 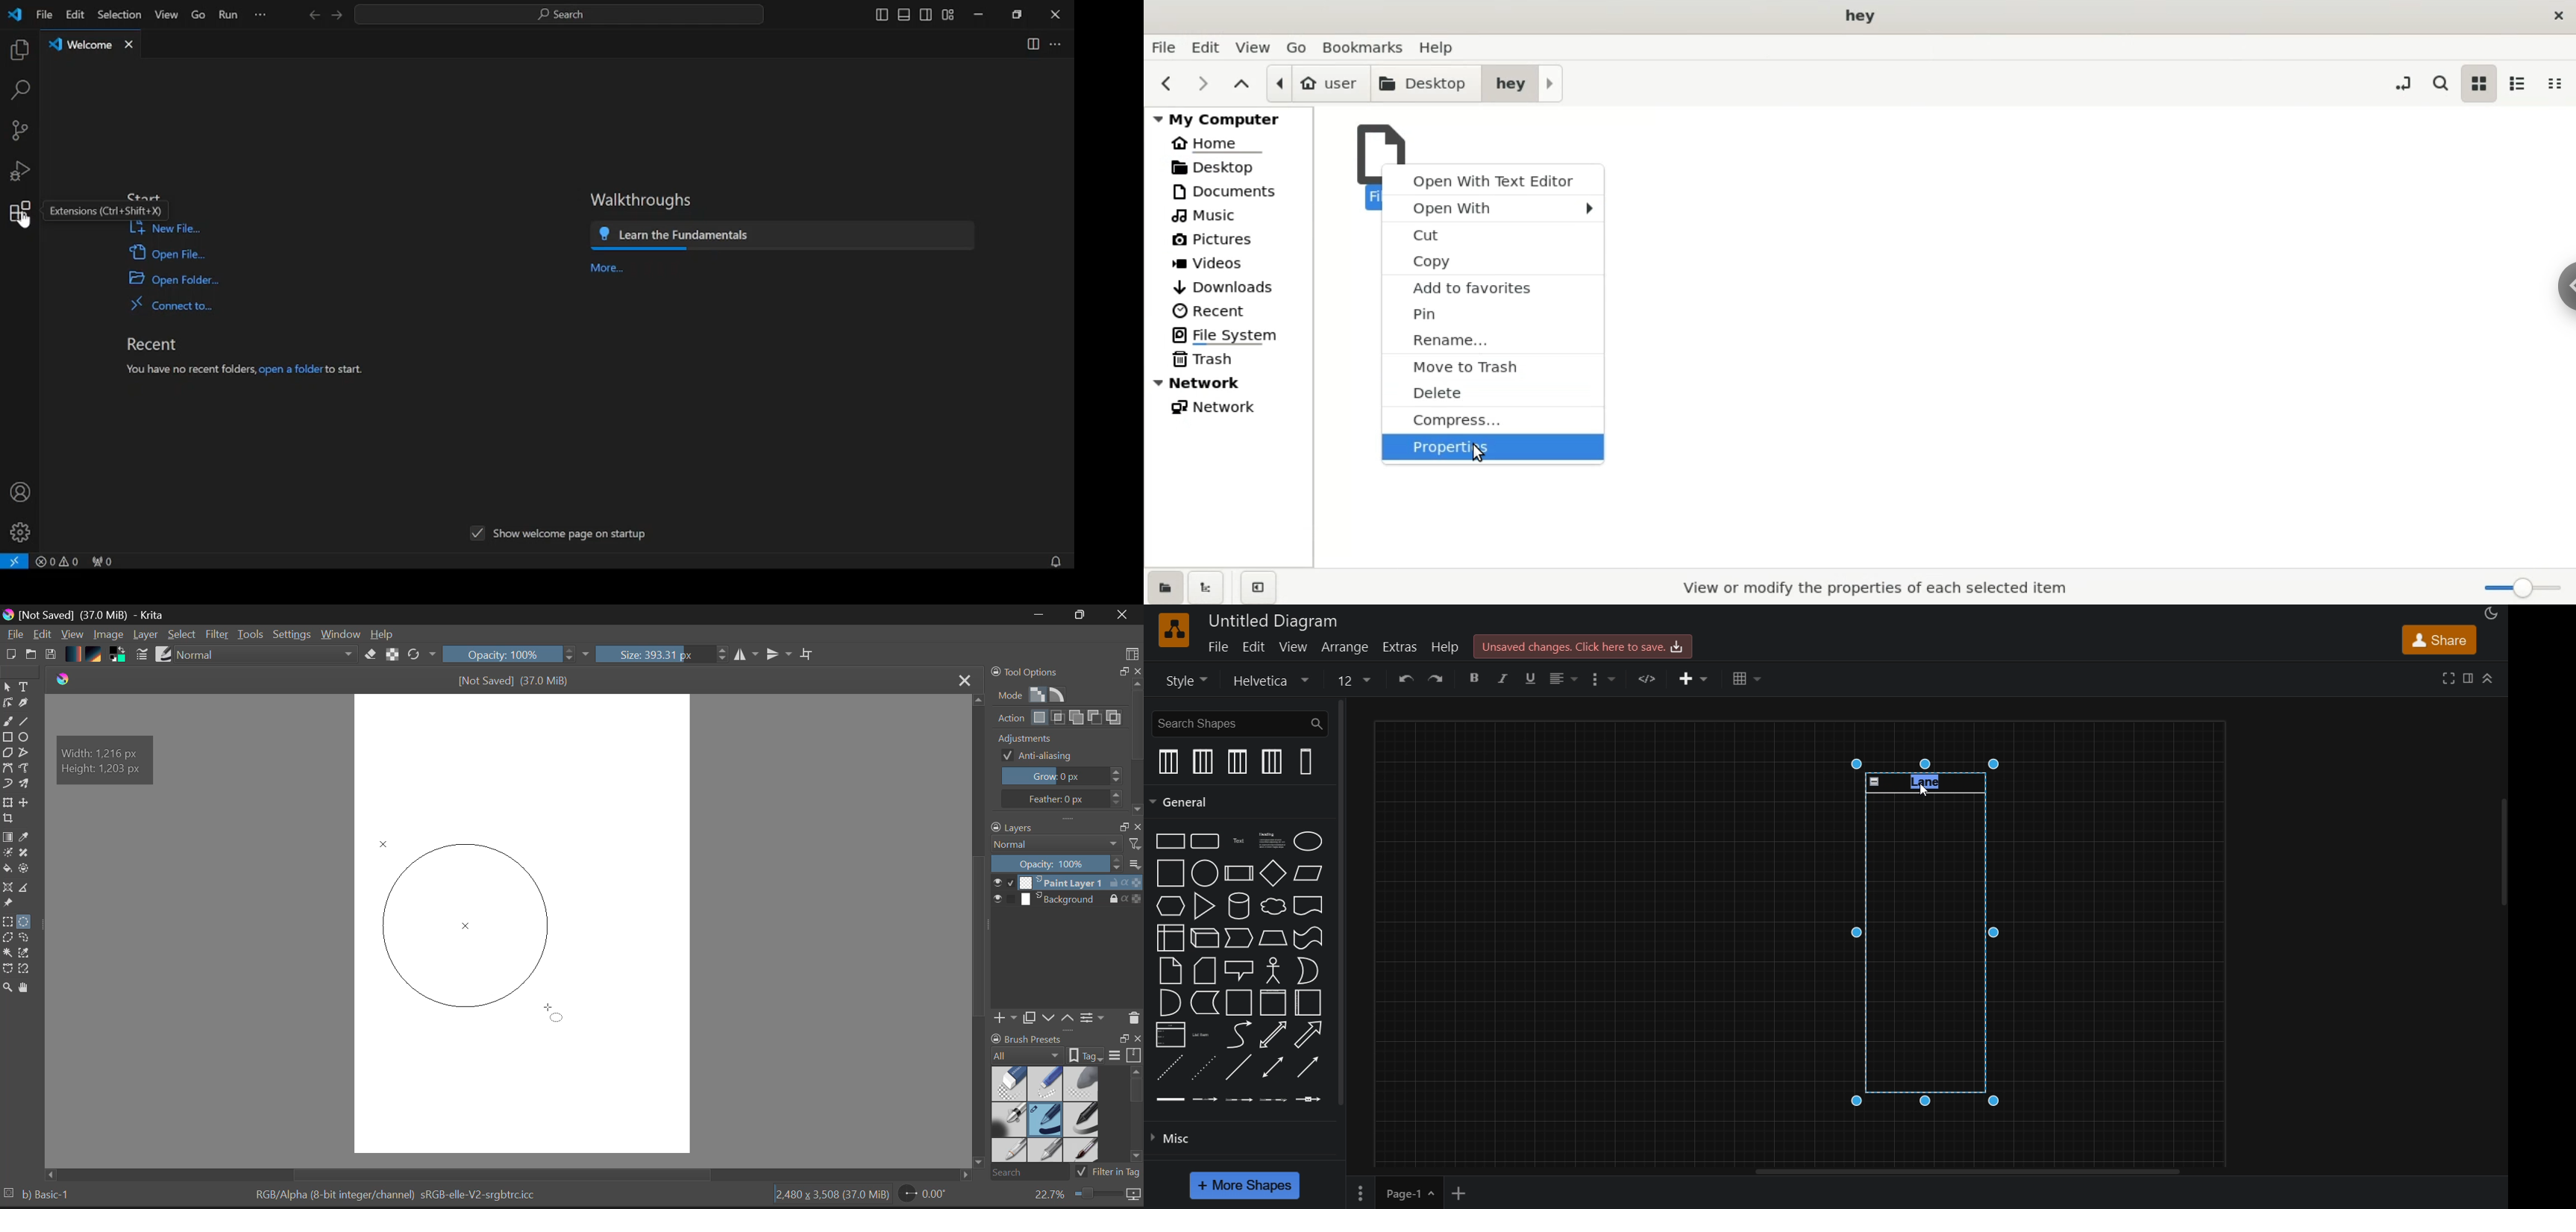 What do you see at coordinates (1343, 646) in the screenshot?
I see `arrange` at bounding box center [1343, 646].